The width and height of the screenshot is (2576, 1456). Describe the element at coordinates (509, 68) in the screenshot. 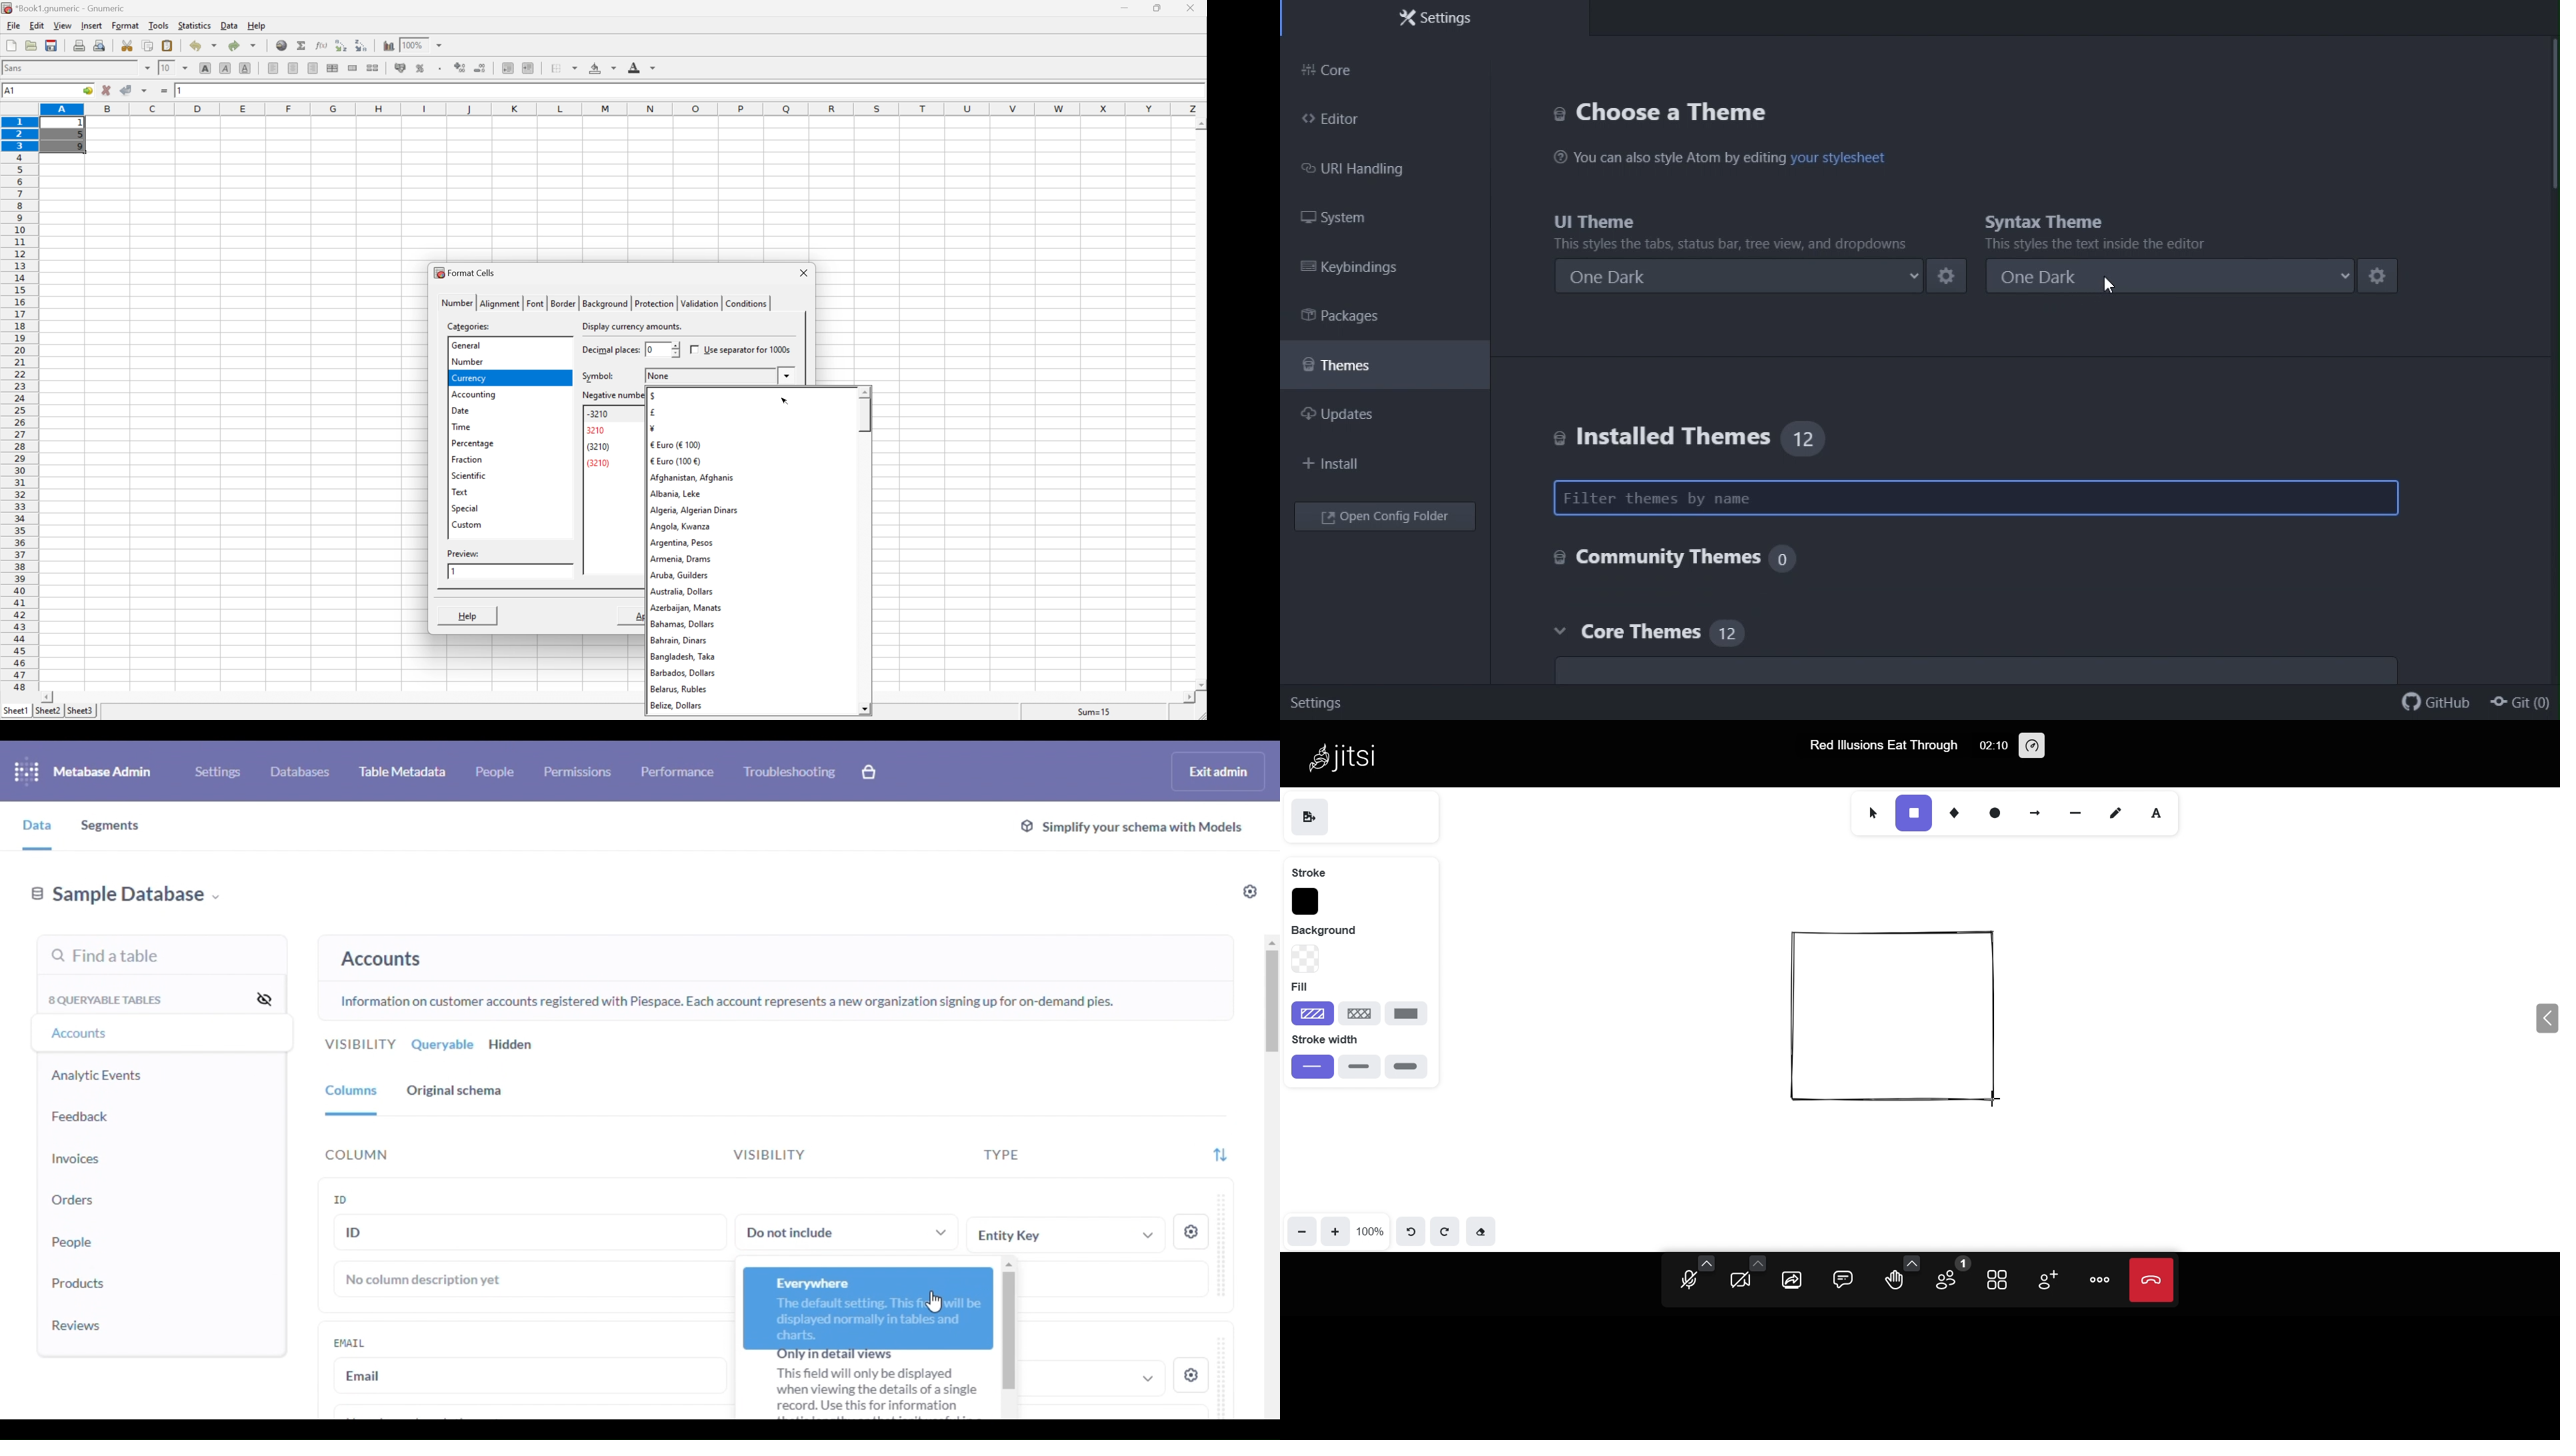

I see `decrease indent` at that location.